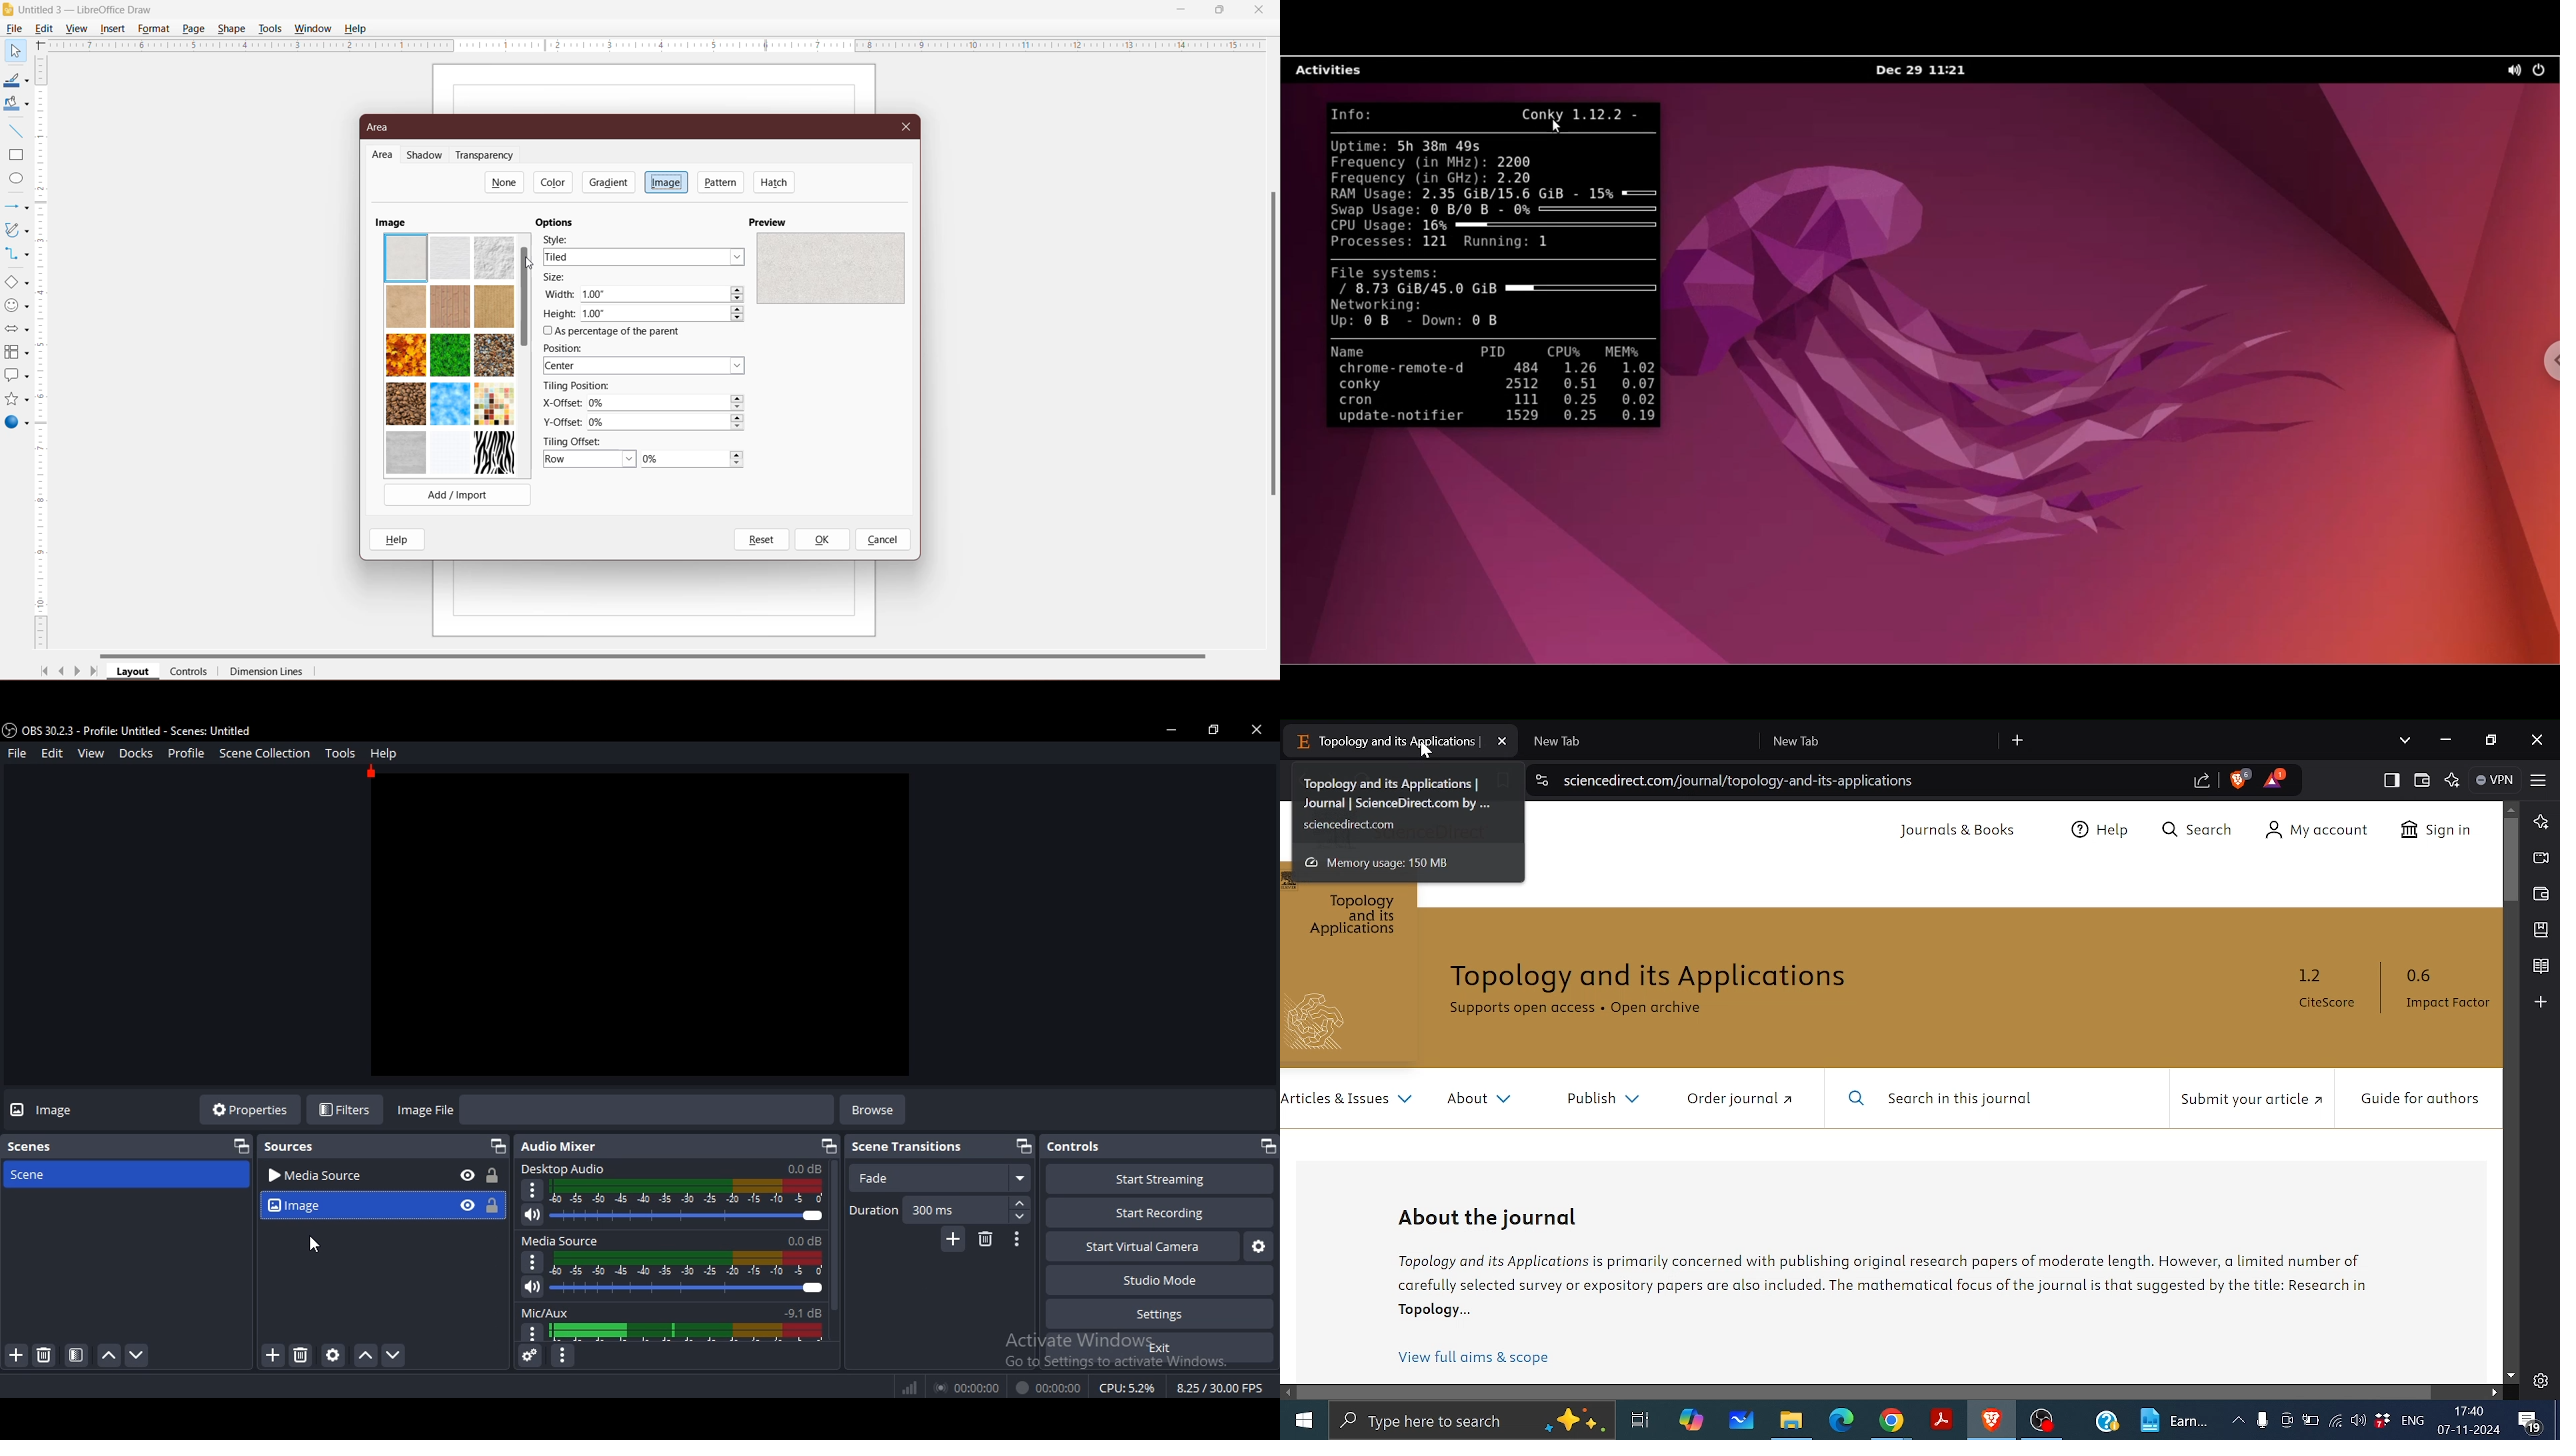  What do you see at coordinates (643, 257) in the screenshot?
I see `Select required style` at bounding box center [643, 257].